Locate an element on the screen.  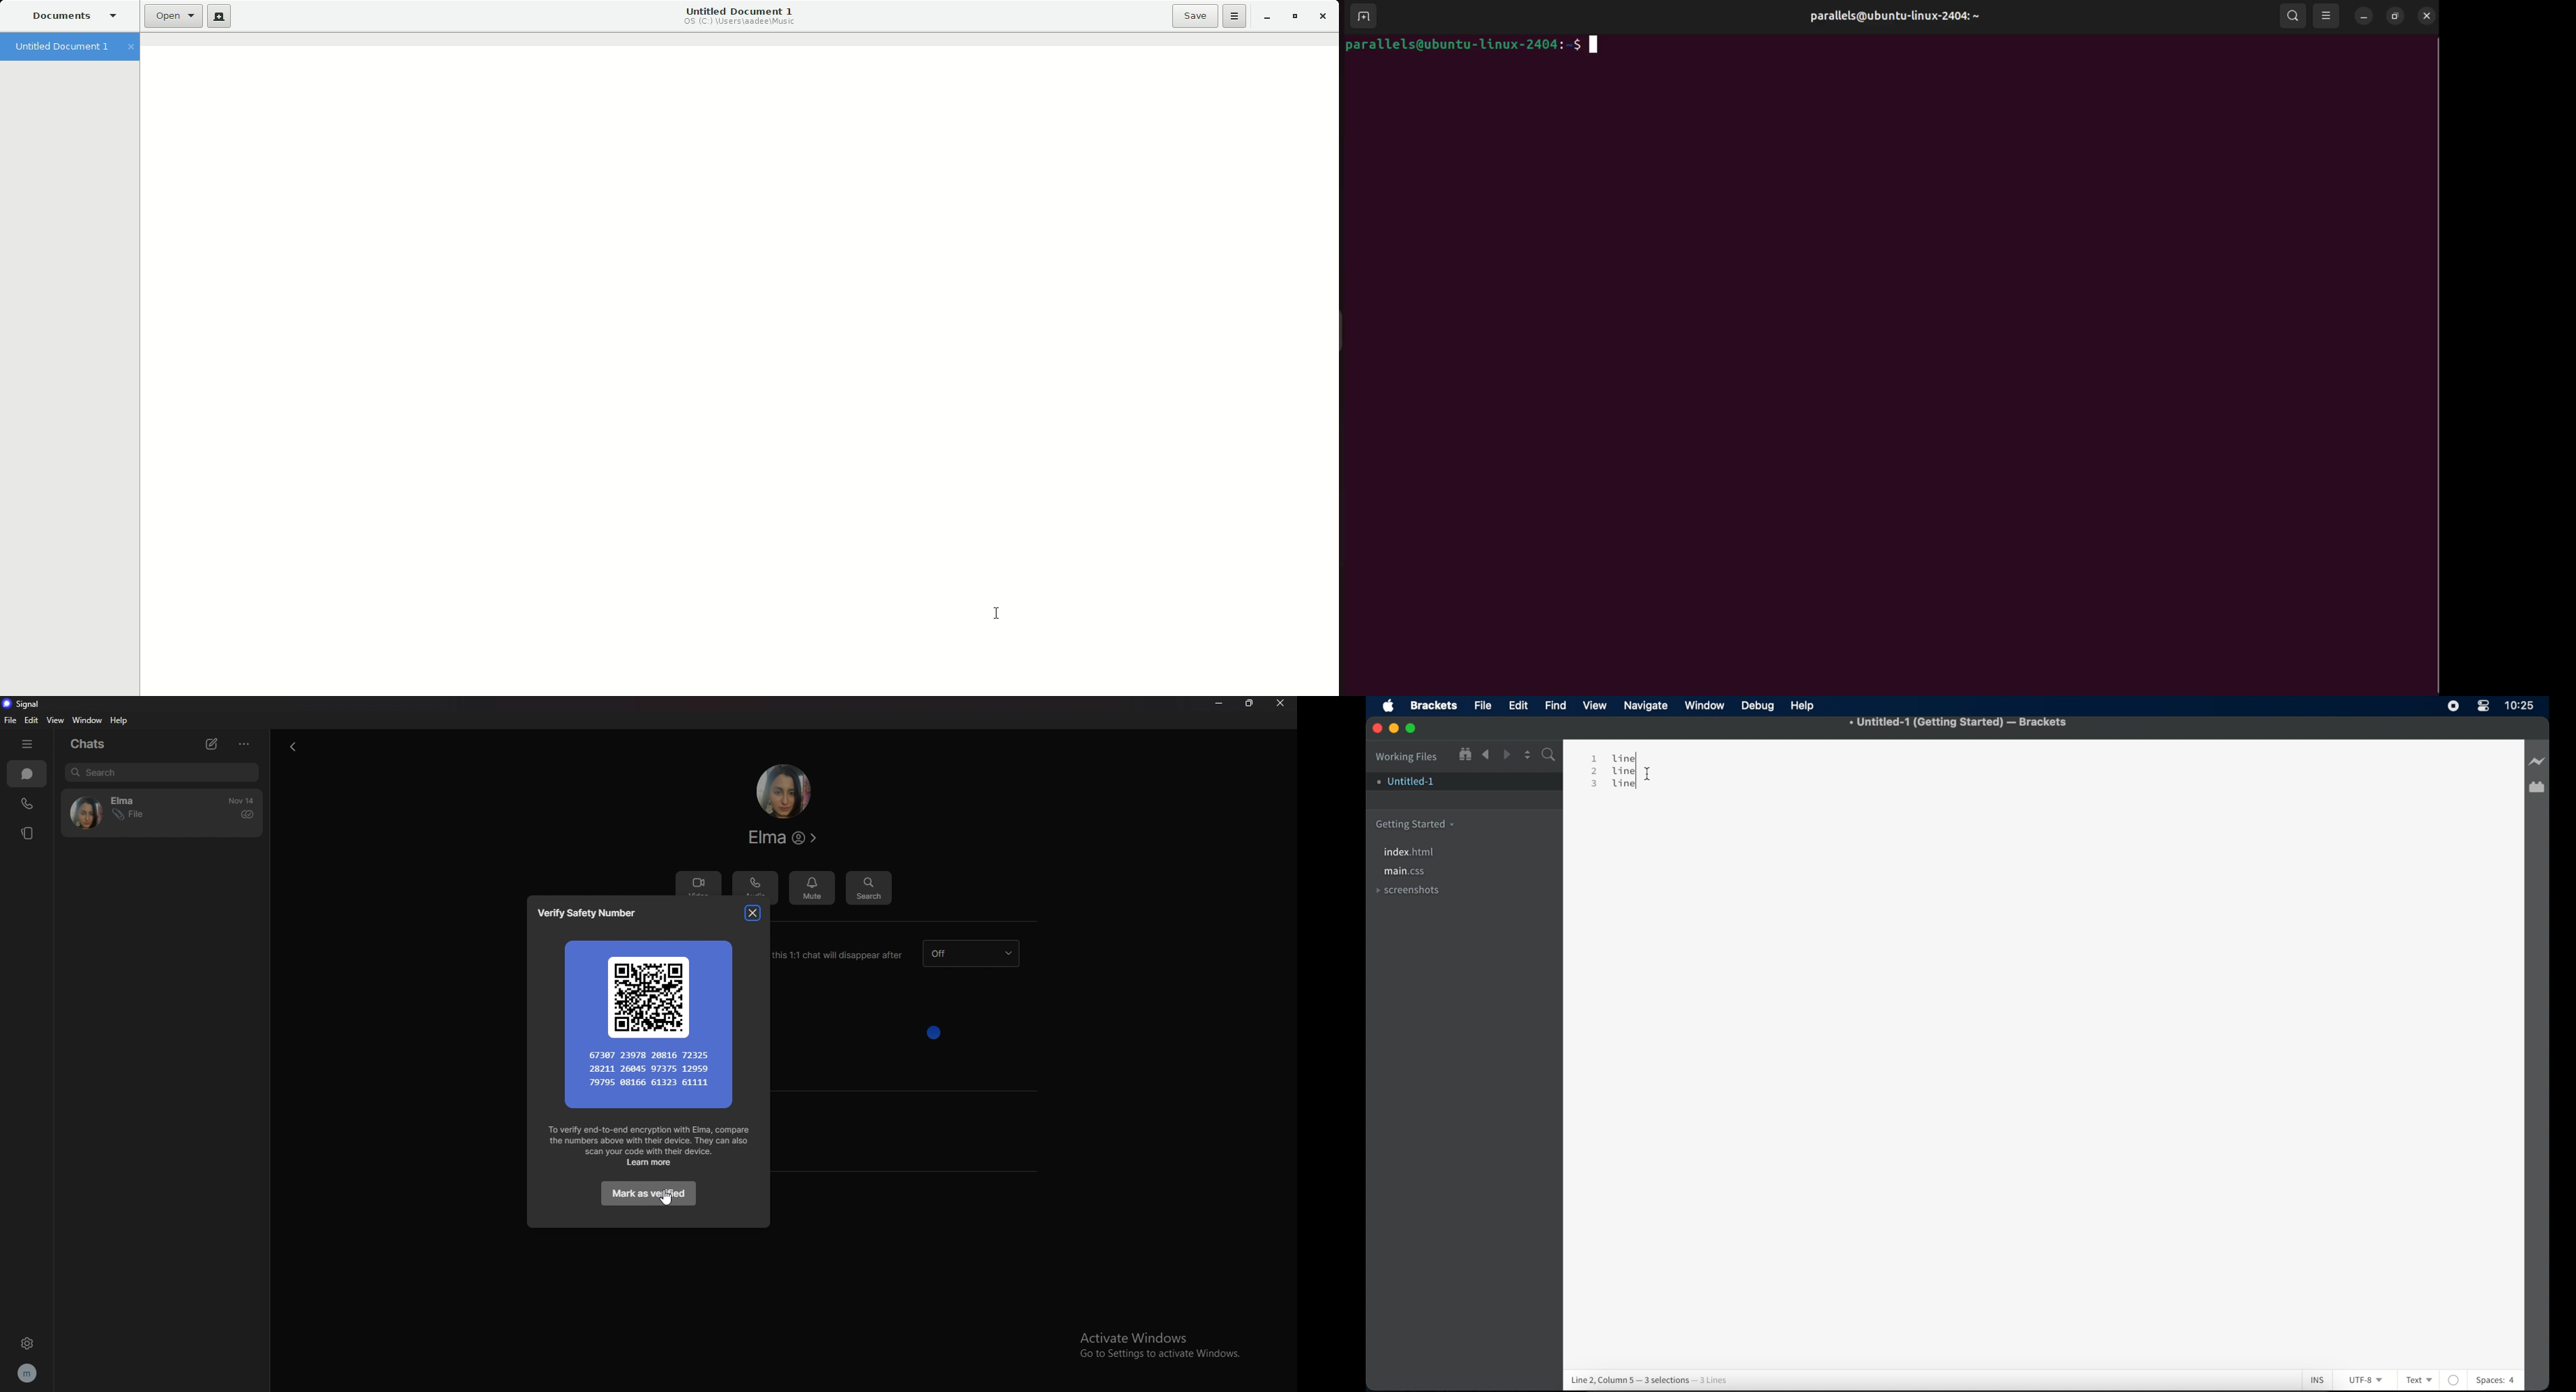
screenshots is located at coordinates (1408, 889).